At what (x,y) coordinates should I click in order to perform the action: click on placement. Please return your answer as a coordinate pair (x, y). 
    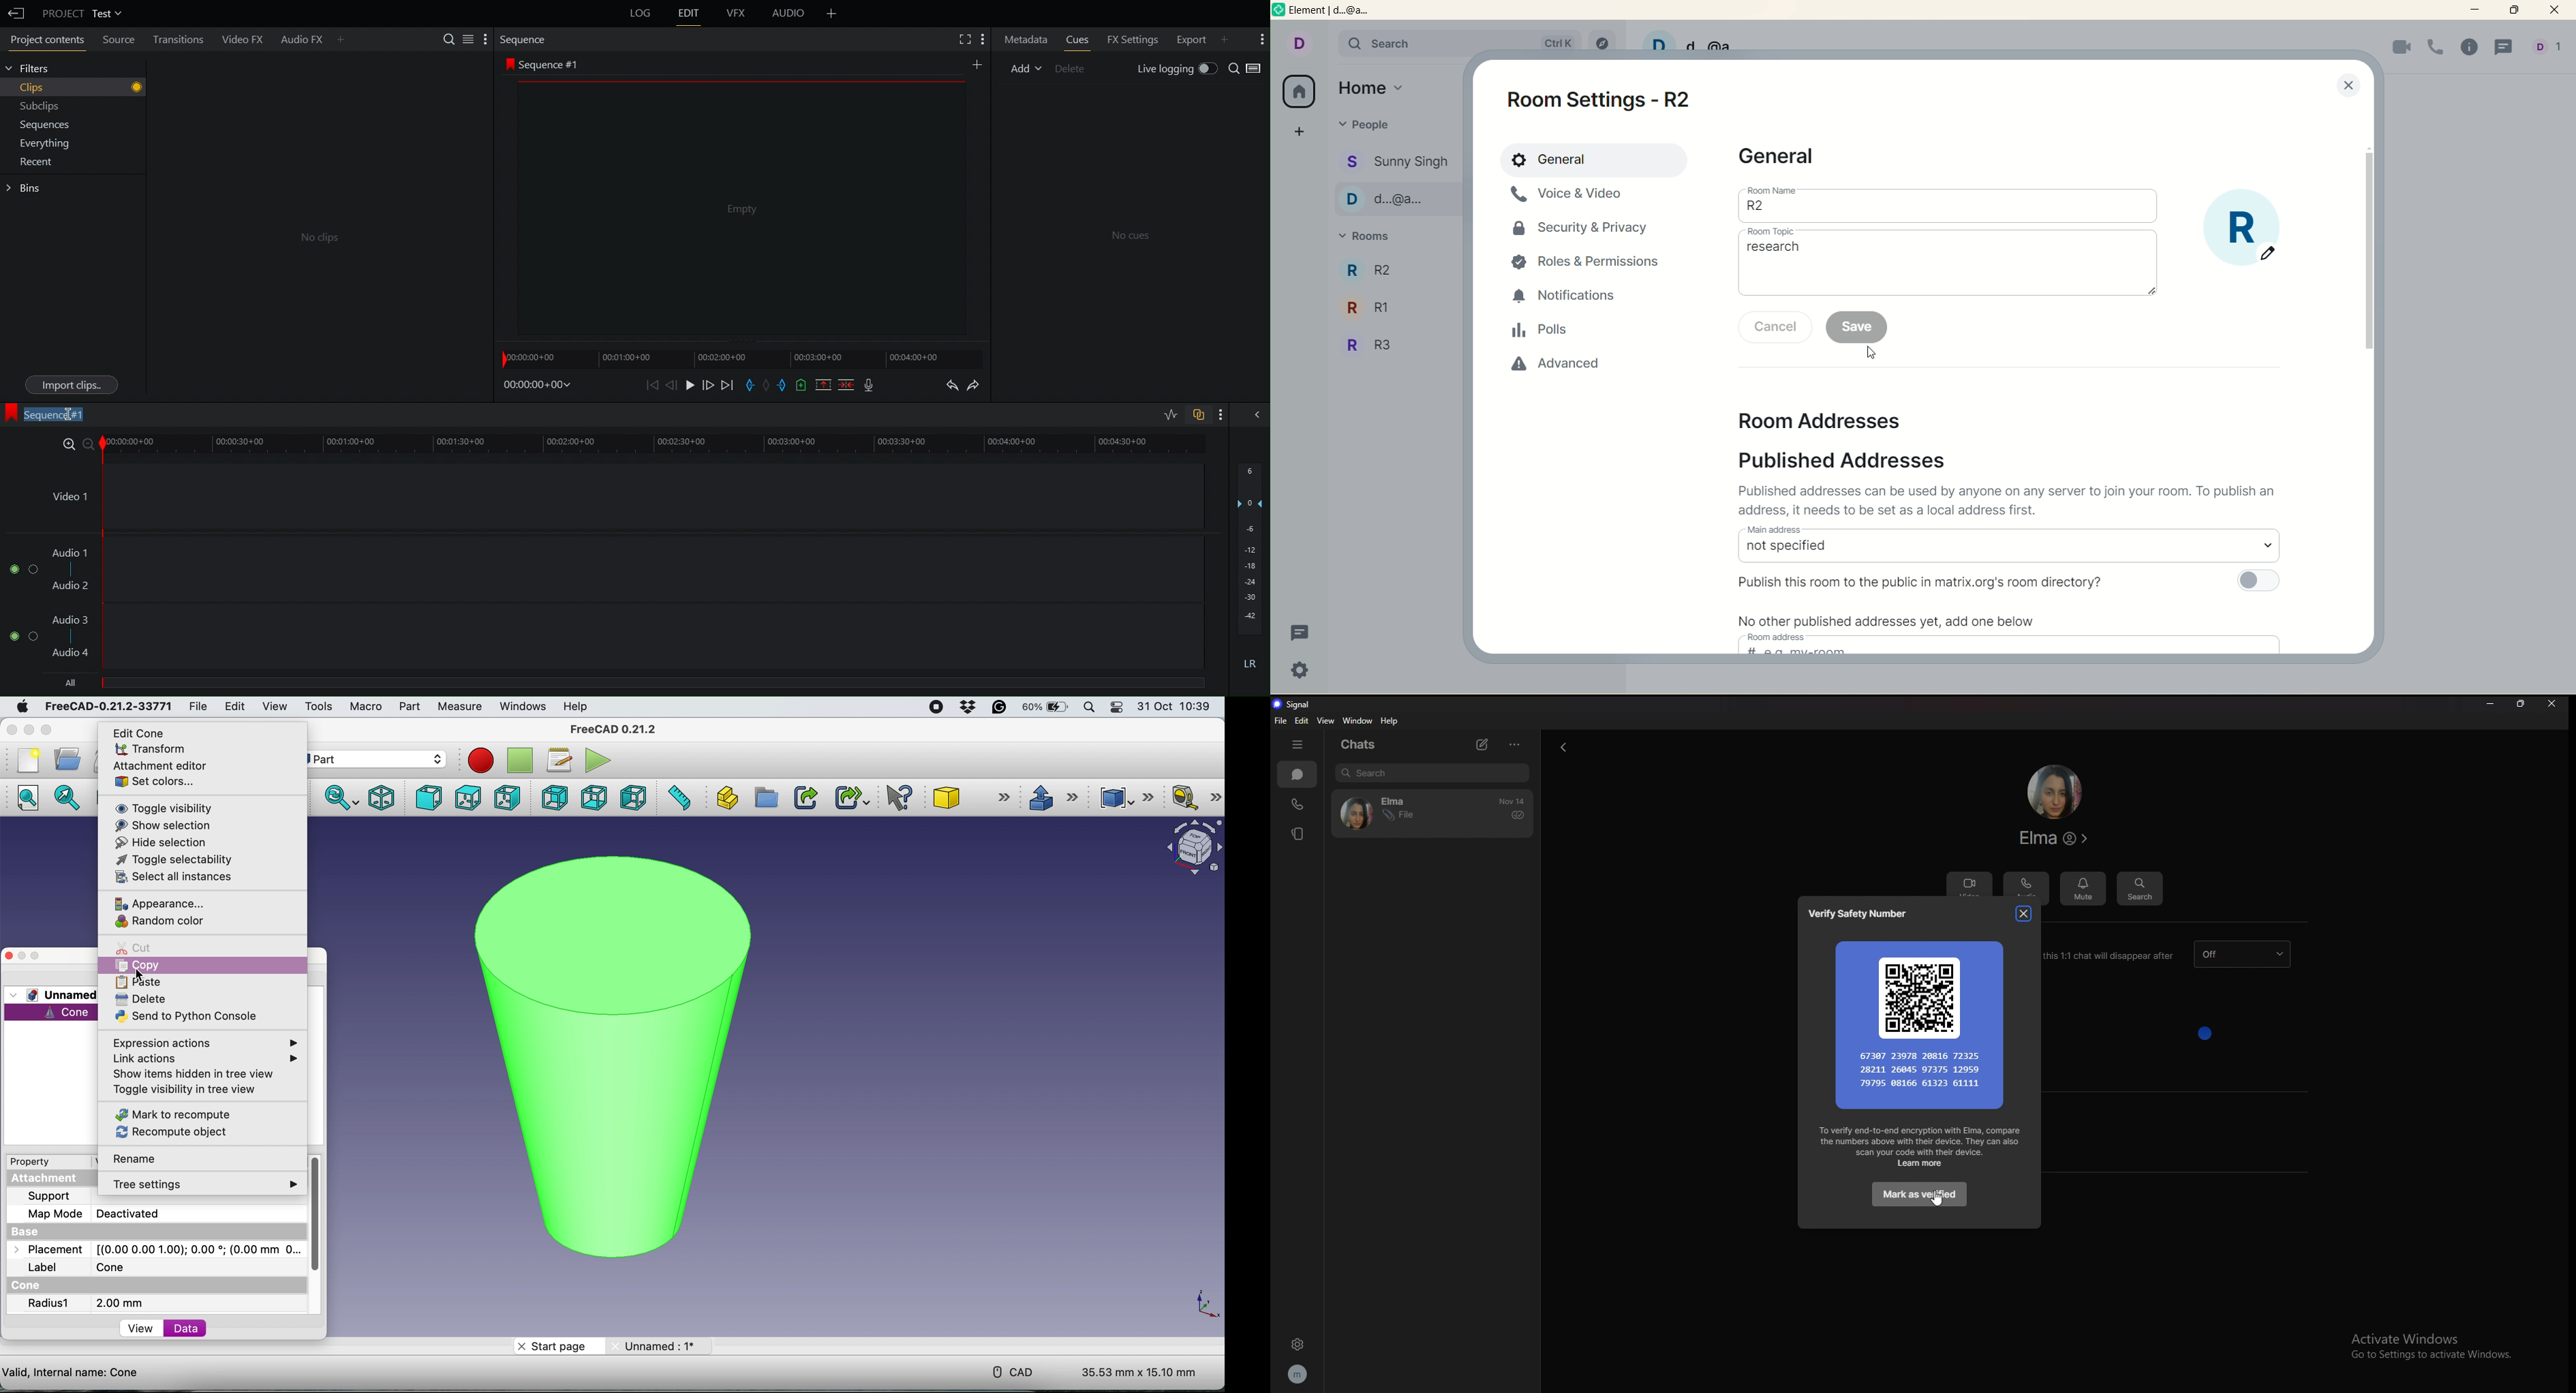
    Looking at the image, I should click on (153, 1251).